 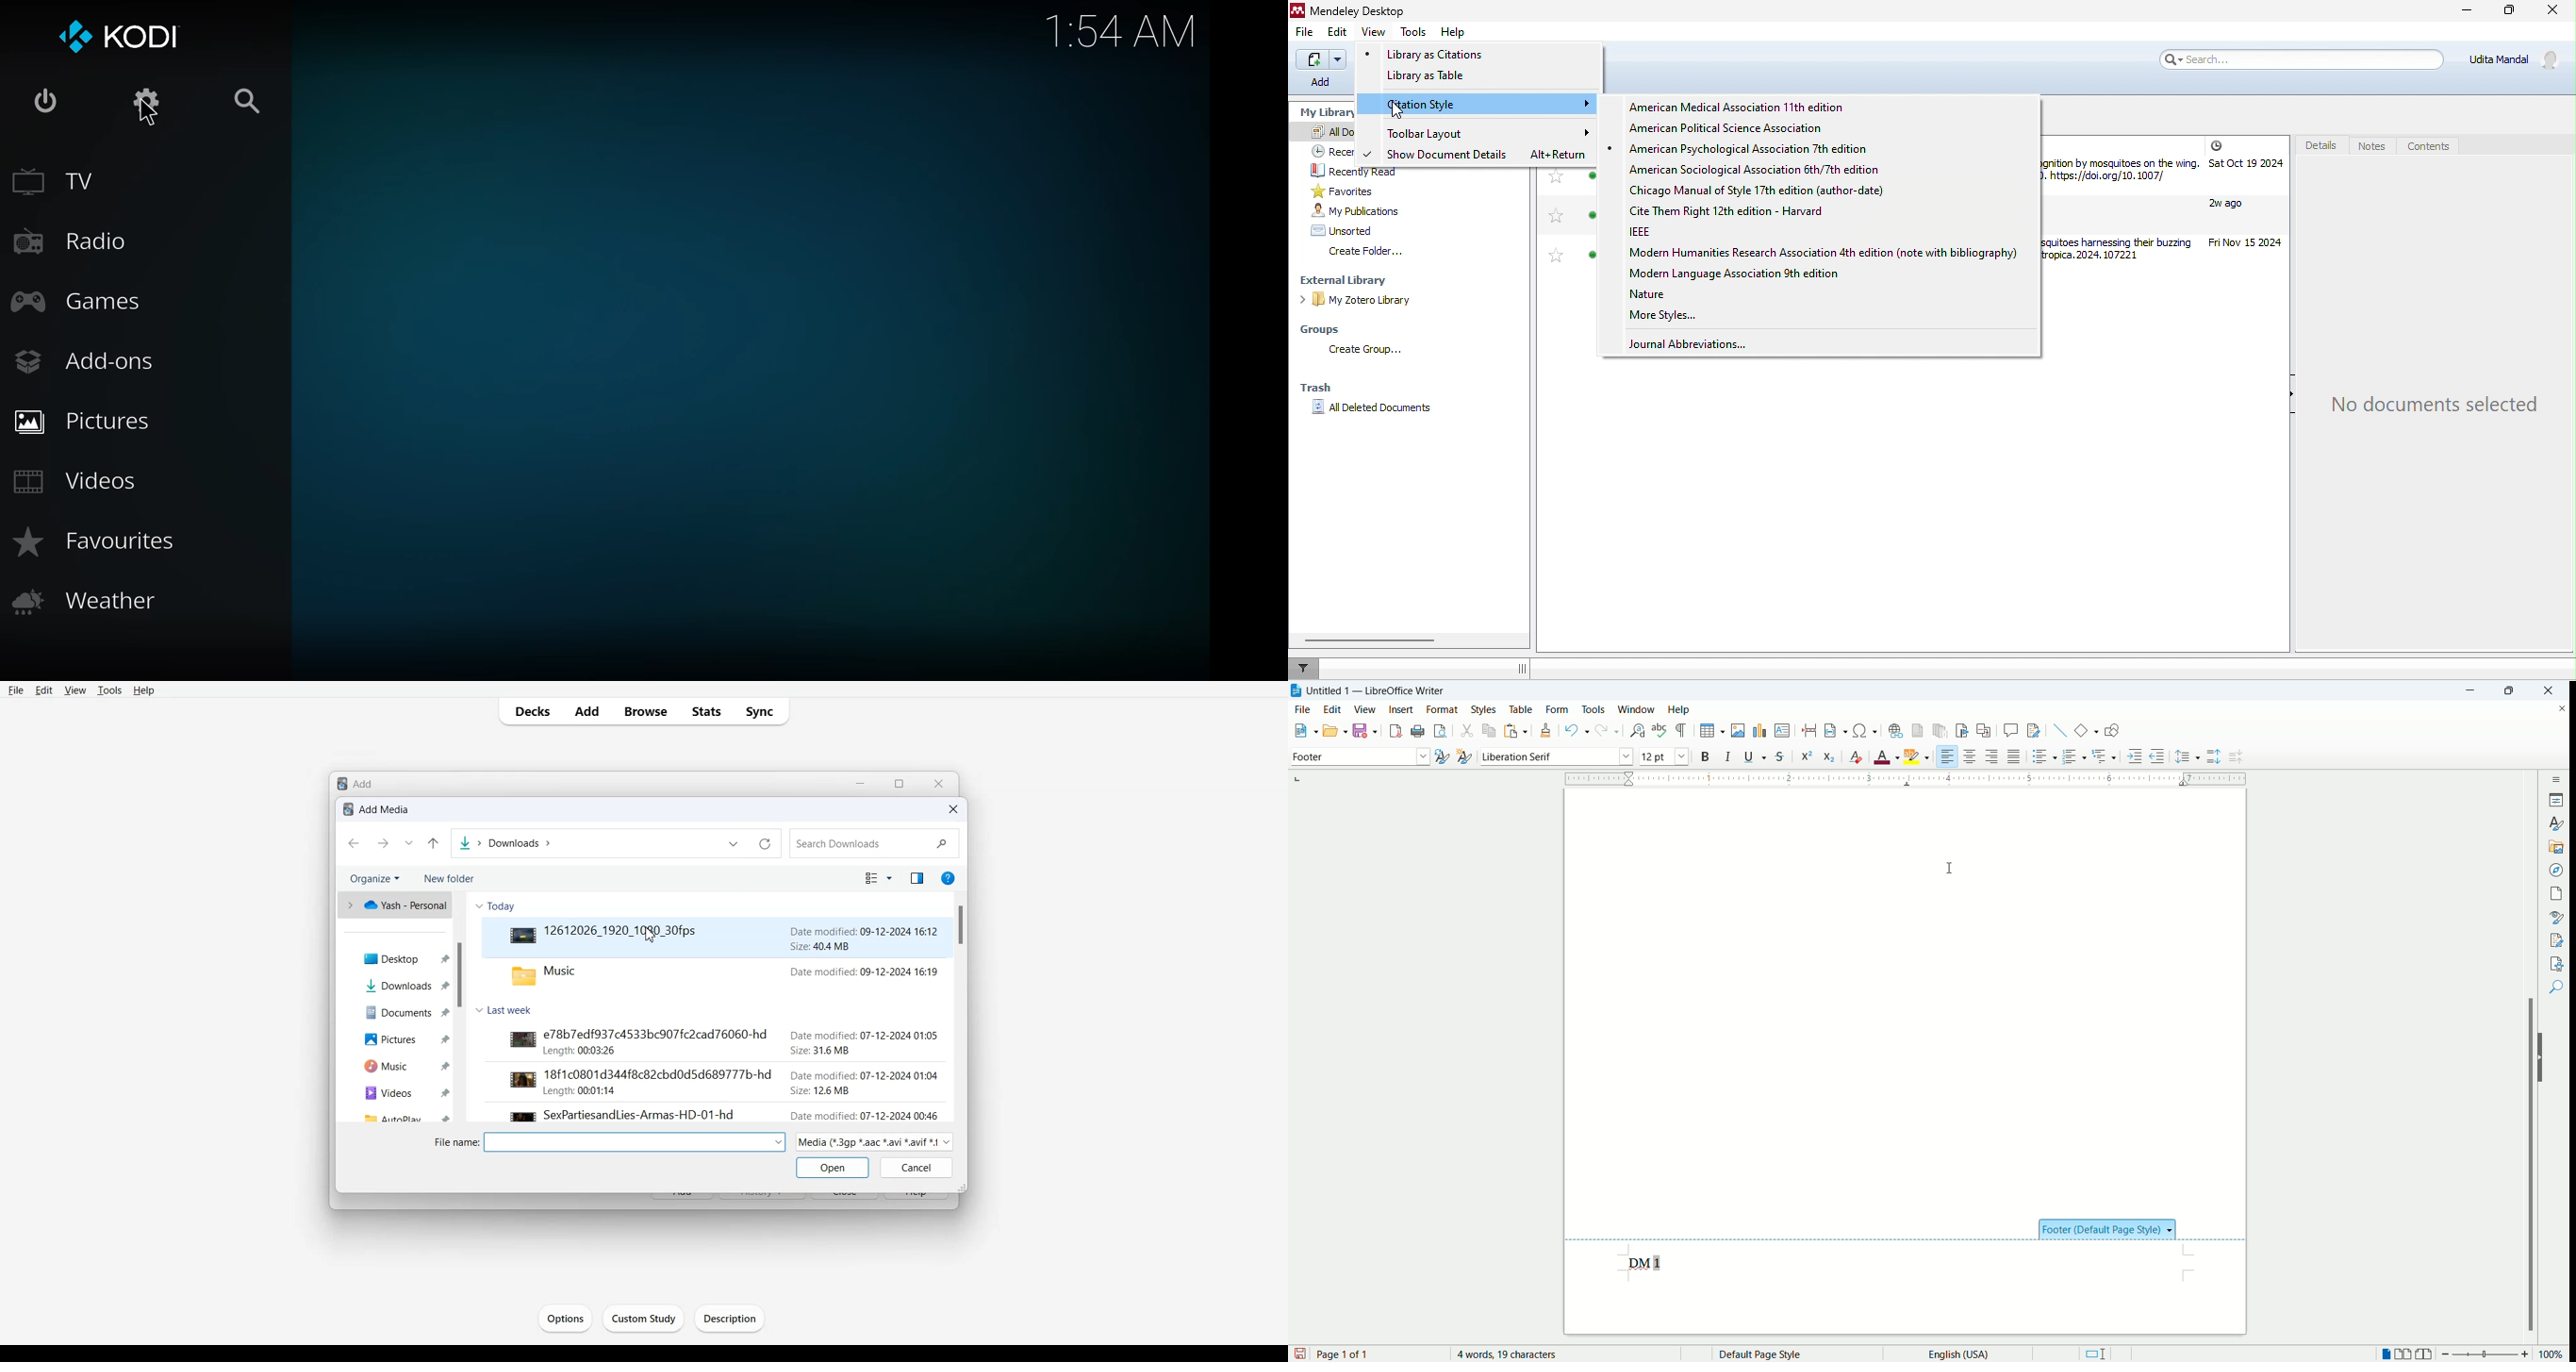 I want to click on kodi, so click(x=122, y=37).